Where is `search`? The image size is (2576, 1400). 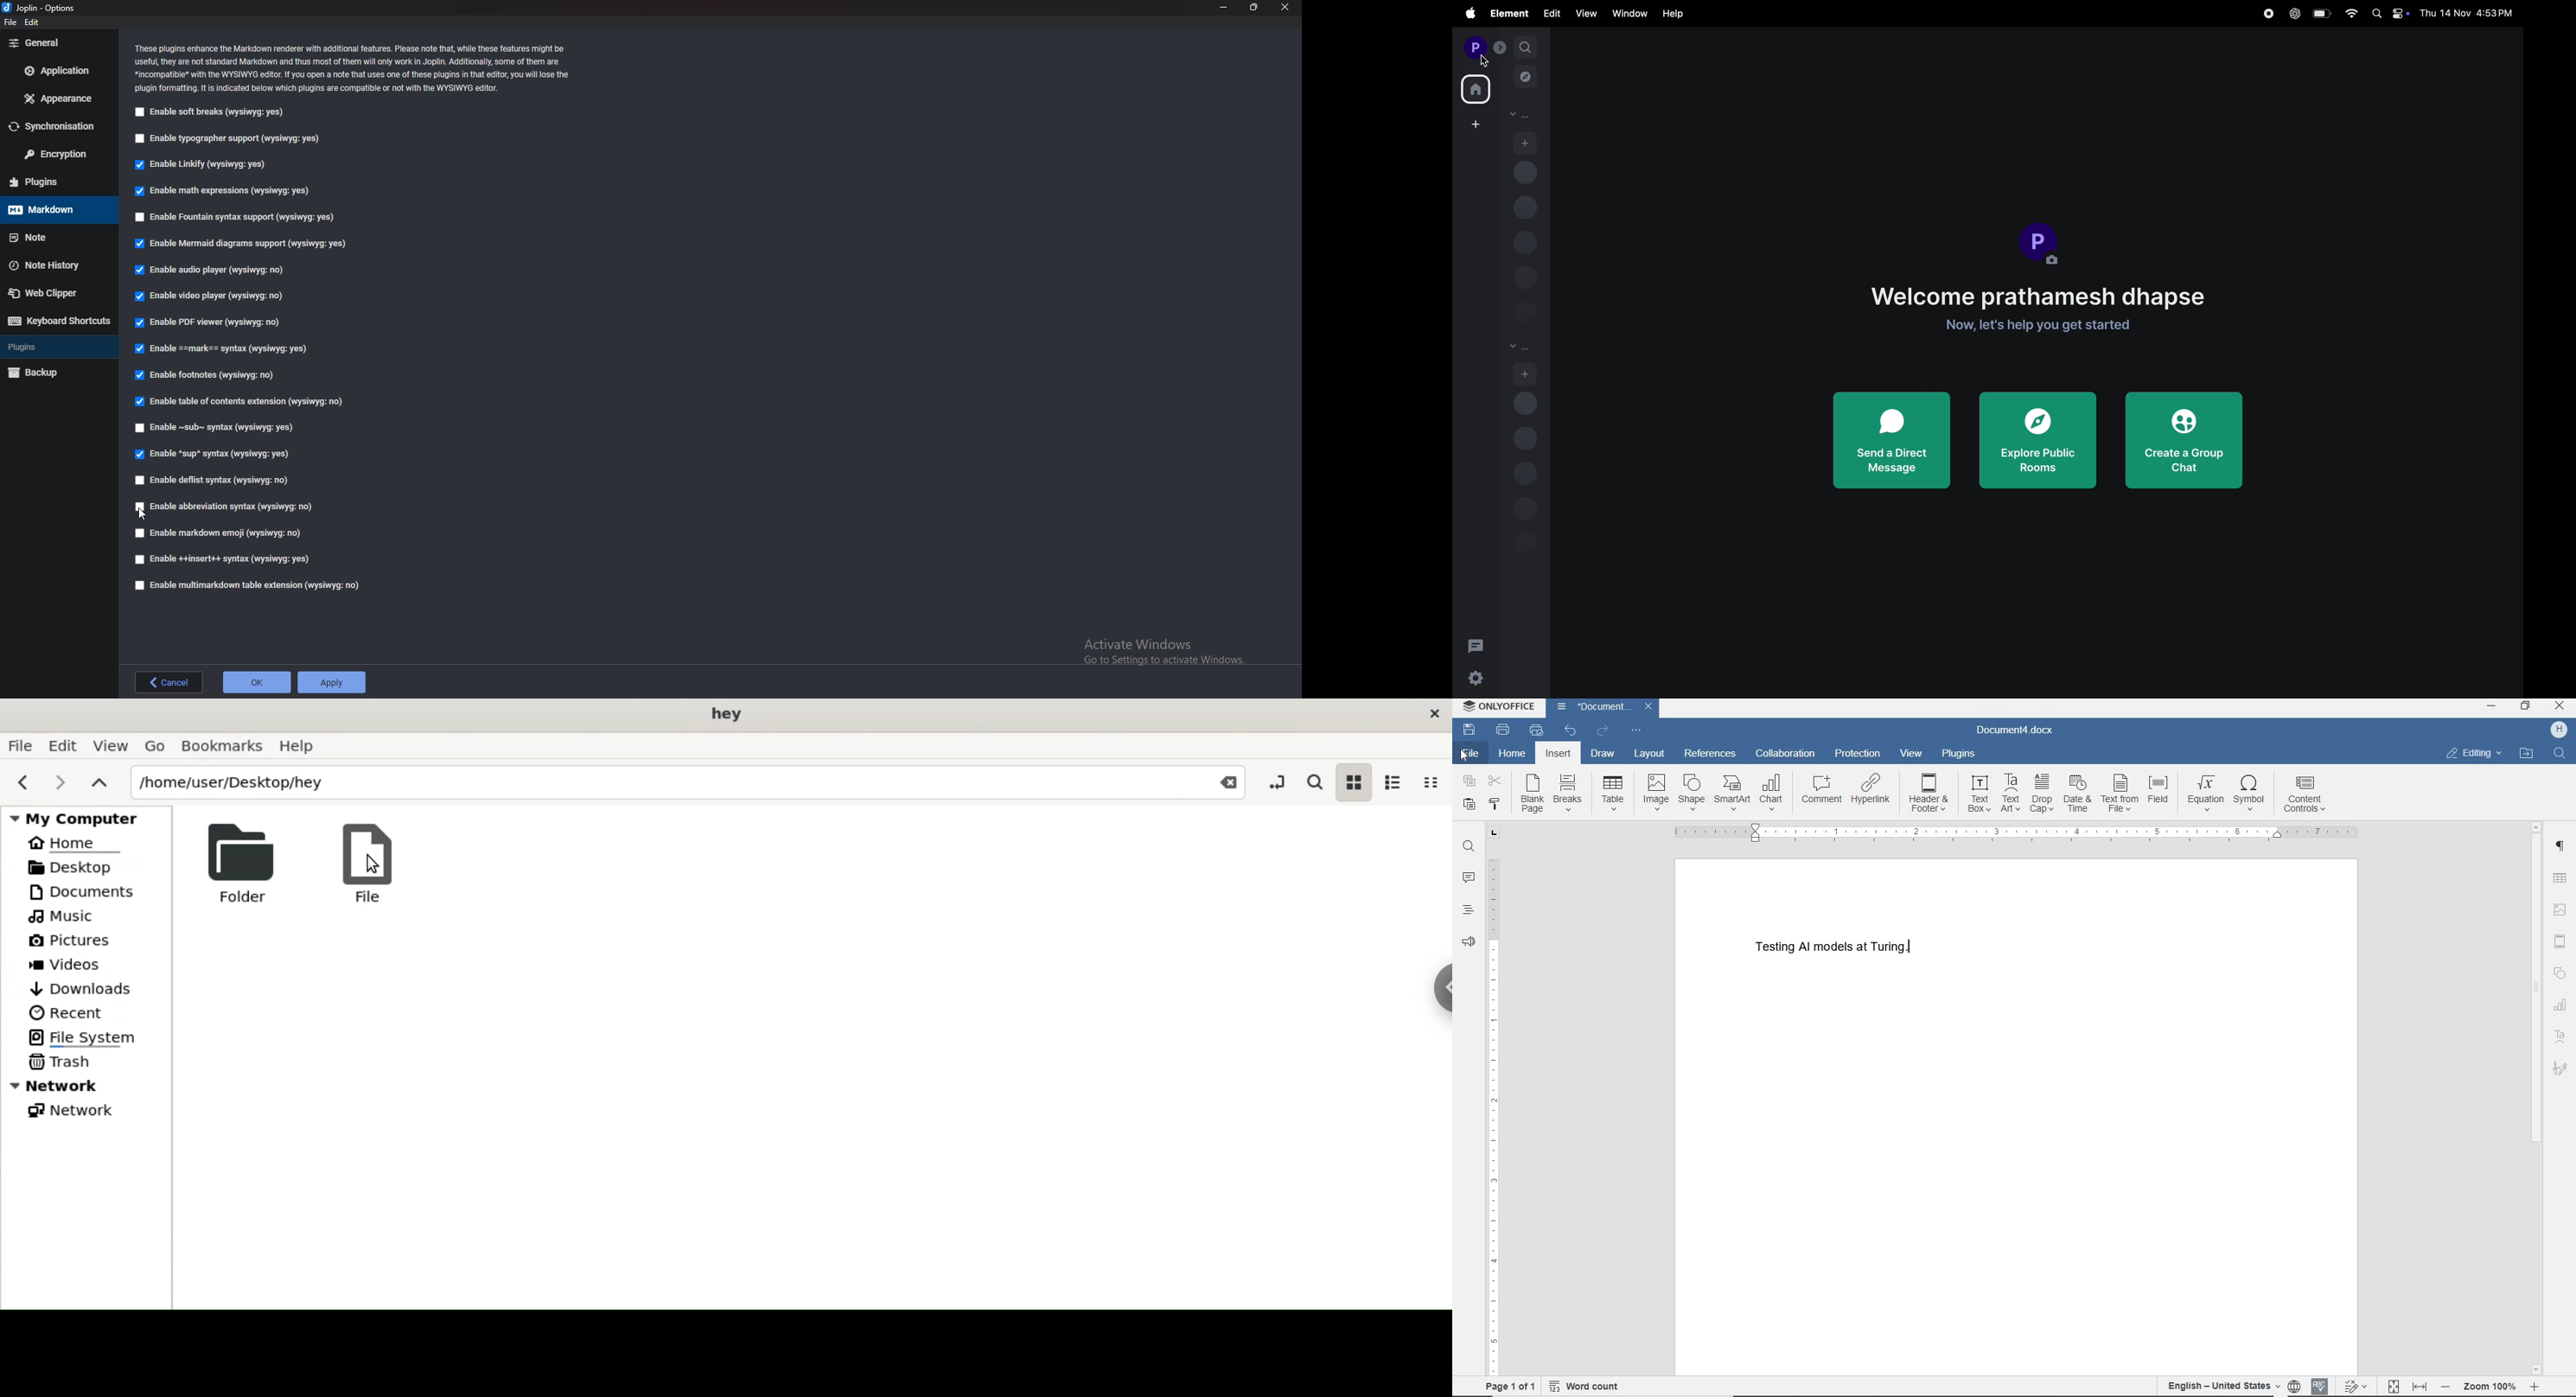
search is located at coordinates (1314, 782).